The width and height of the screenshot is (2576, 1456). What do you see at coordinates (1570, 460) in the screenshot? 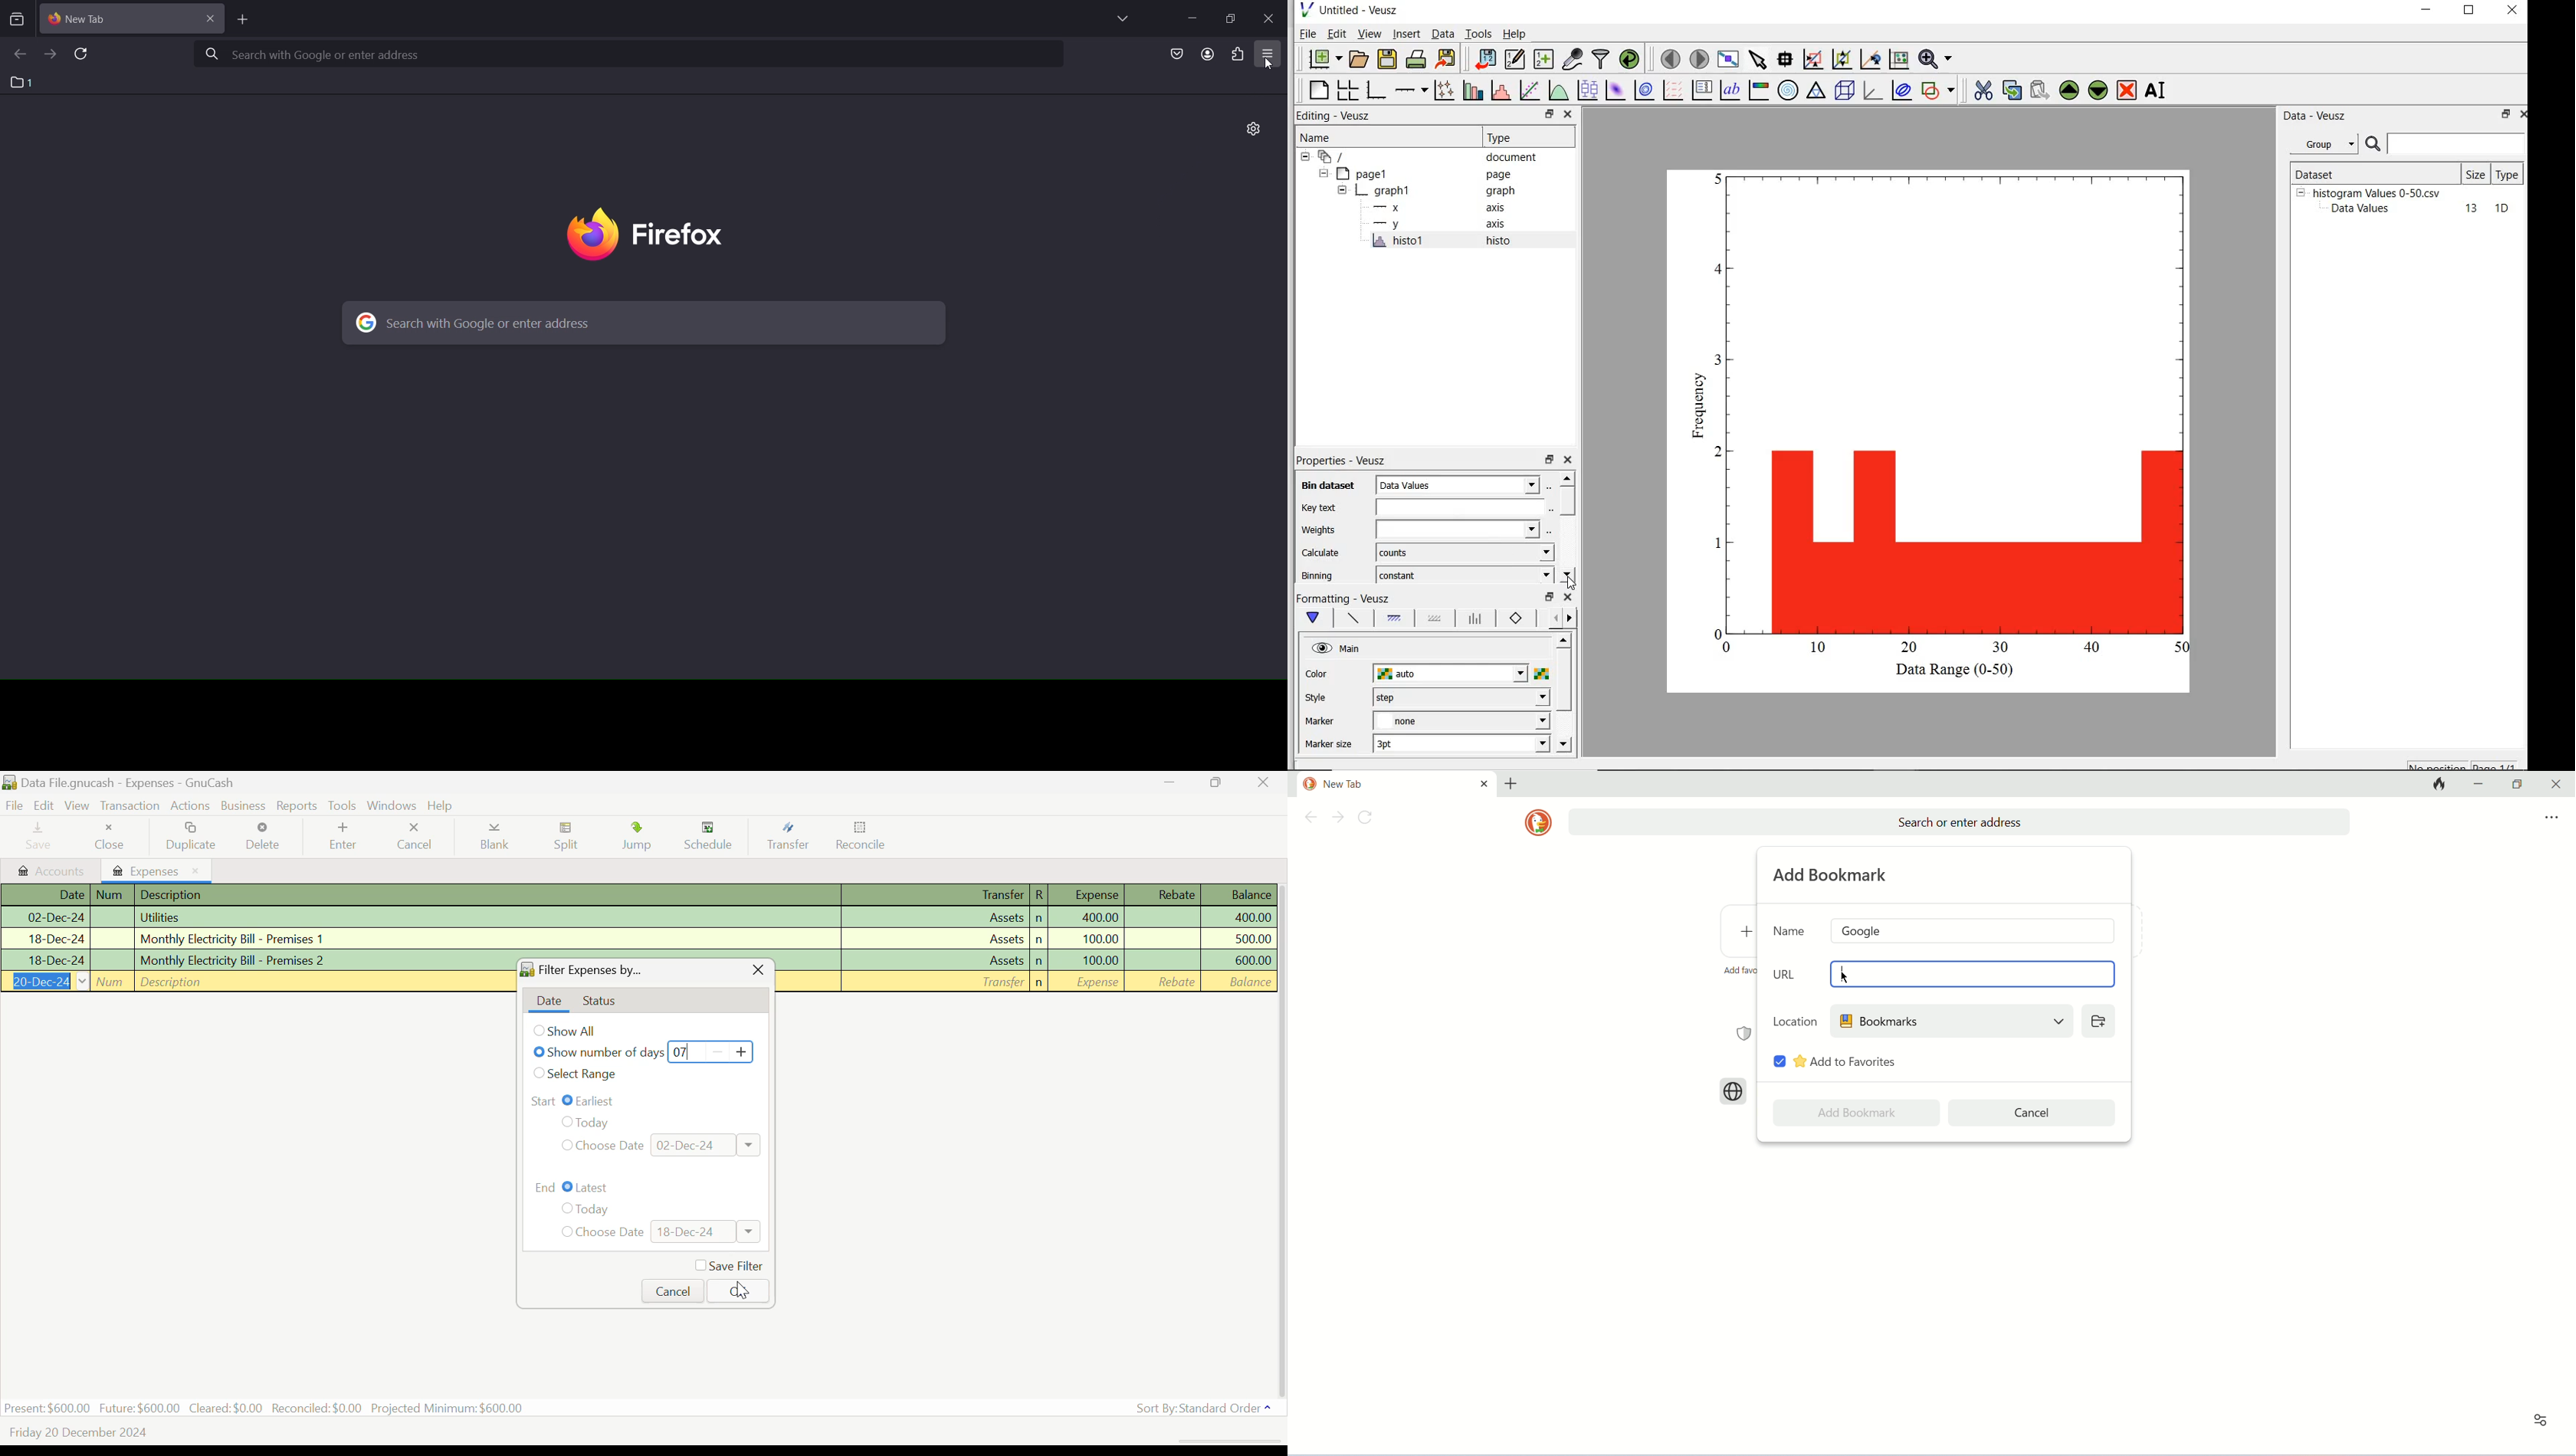
I see `close` at bounding box center [1570, 460].